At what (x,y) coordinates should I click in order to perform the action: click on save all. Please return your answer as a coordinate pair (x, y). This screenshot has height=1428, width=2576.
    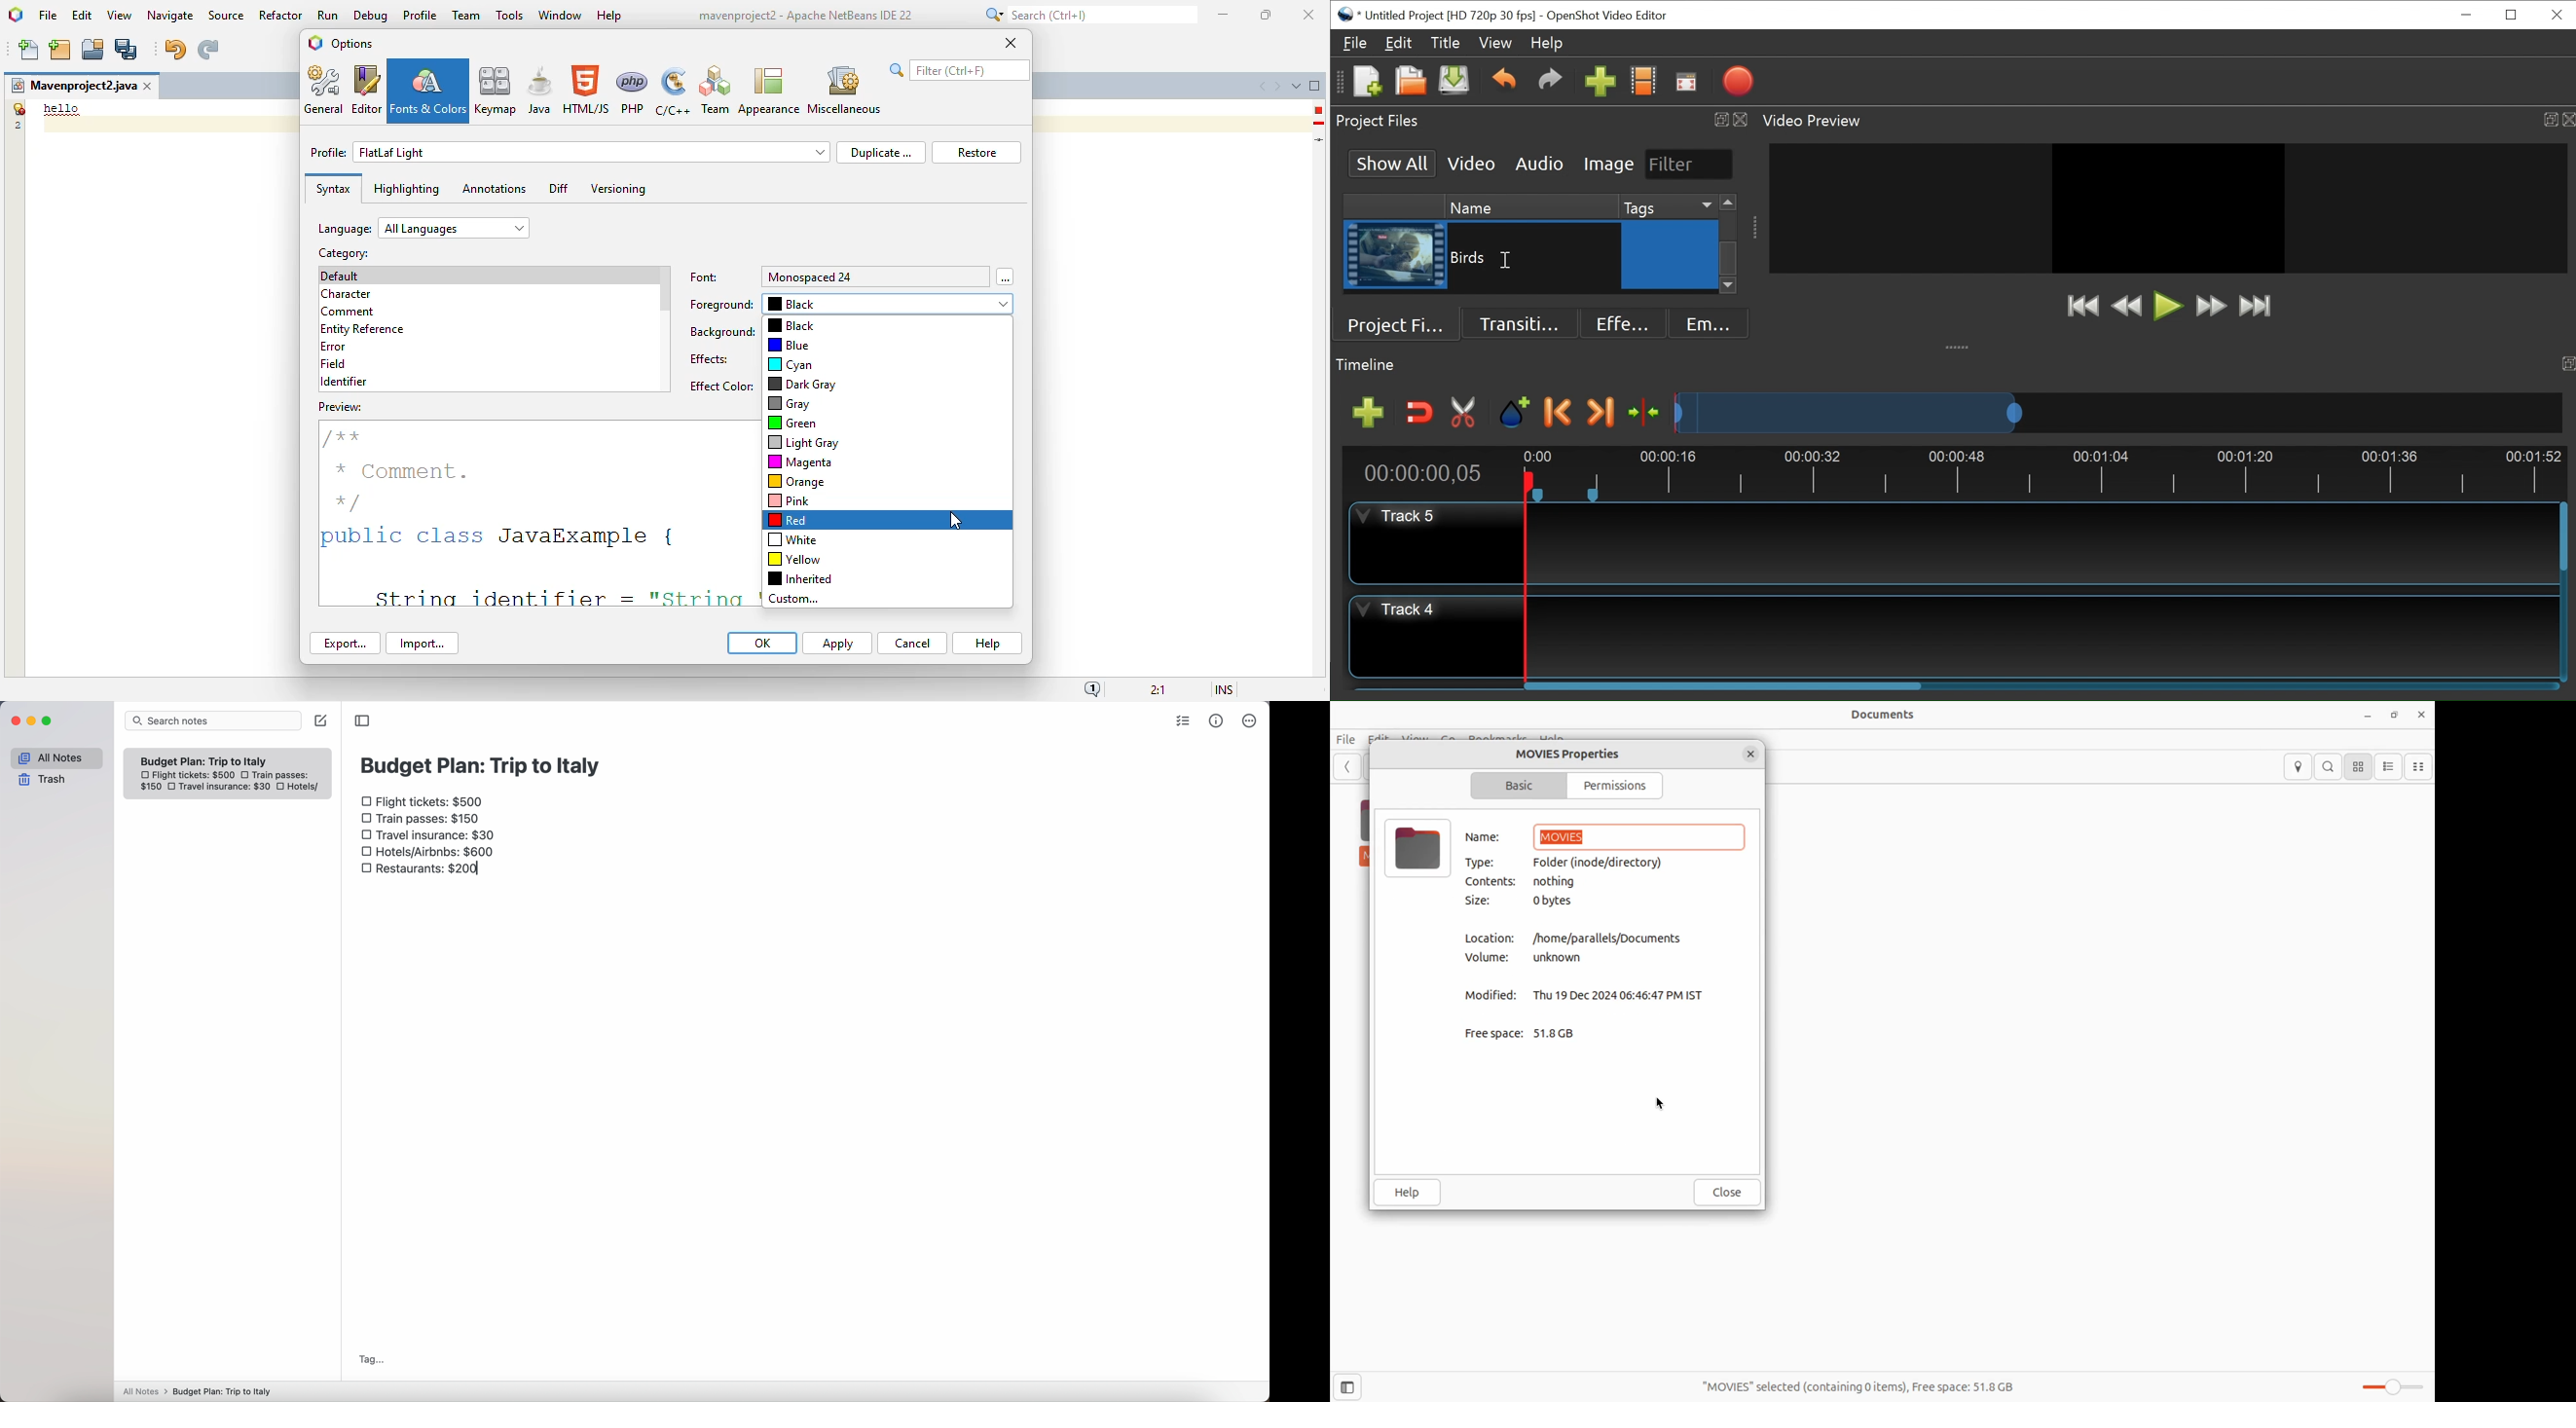
    Looking at the image, I should click on (127, 50).